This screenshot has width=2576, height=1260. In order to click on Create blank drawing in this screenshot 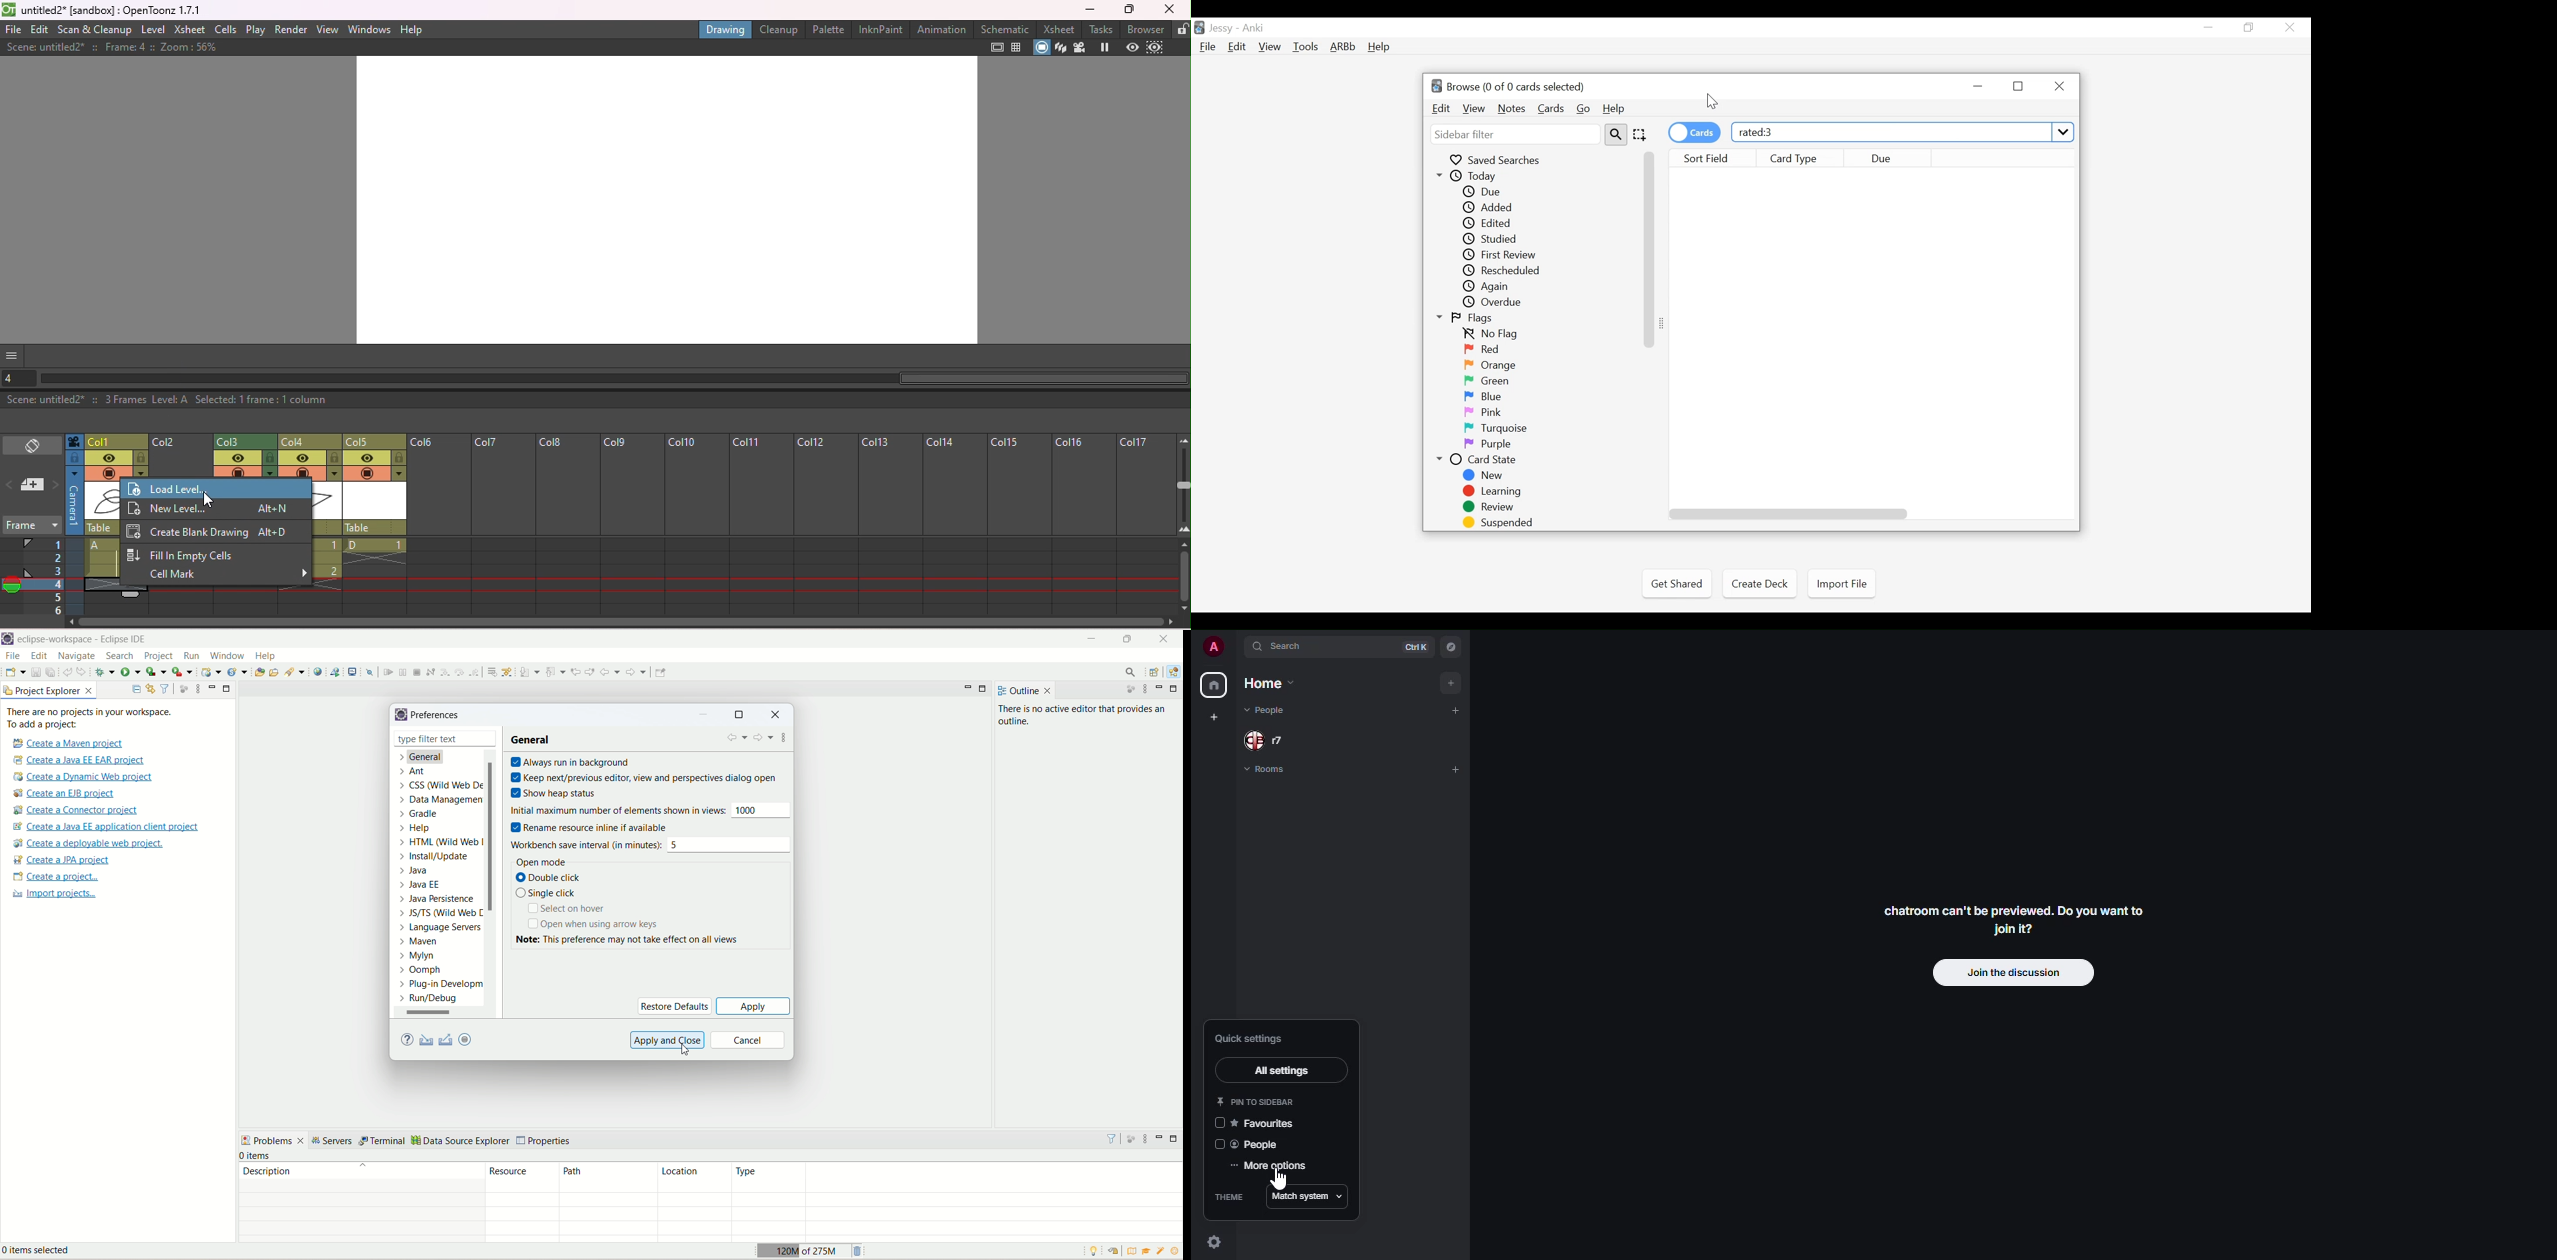, I will do `click(214, 532)`.